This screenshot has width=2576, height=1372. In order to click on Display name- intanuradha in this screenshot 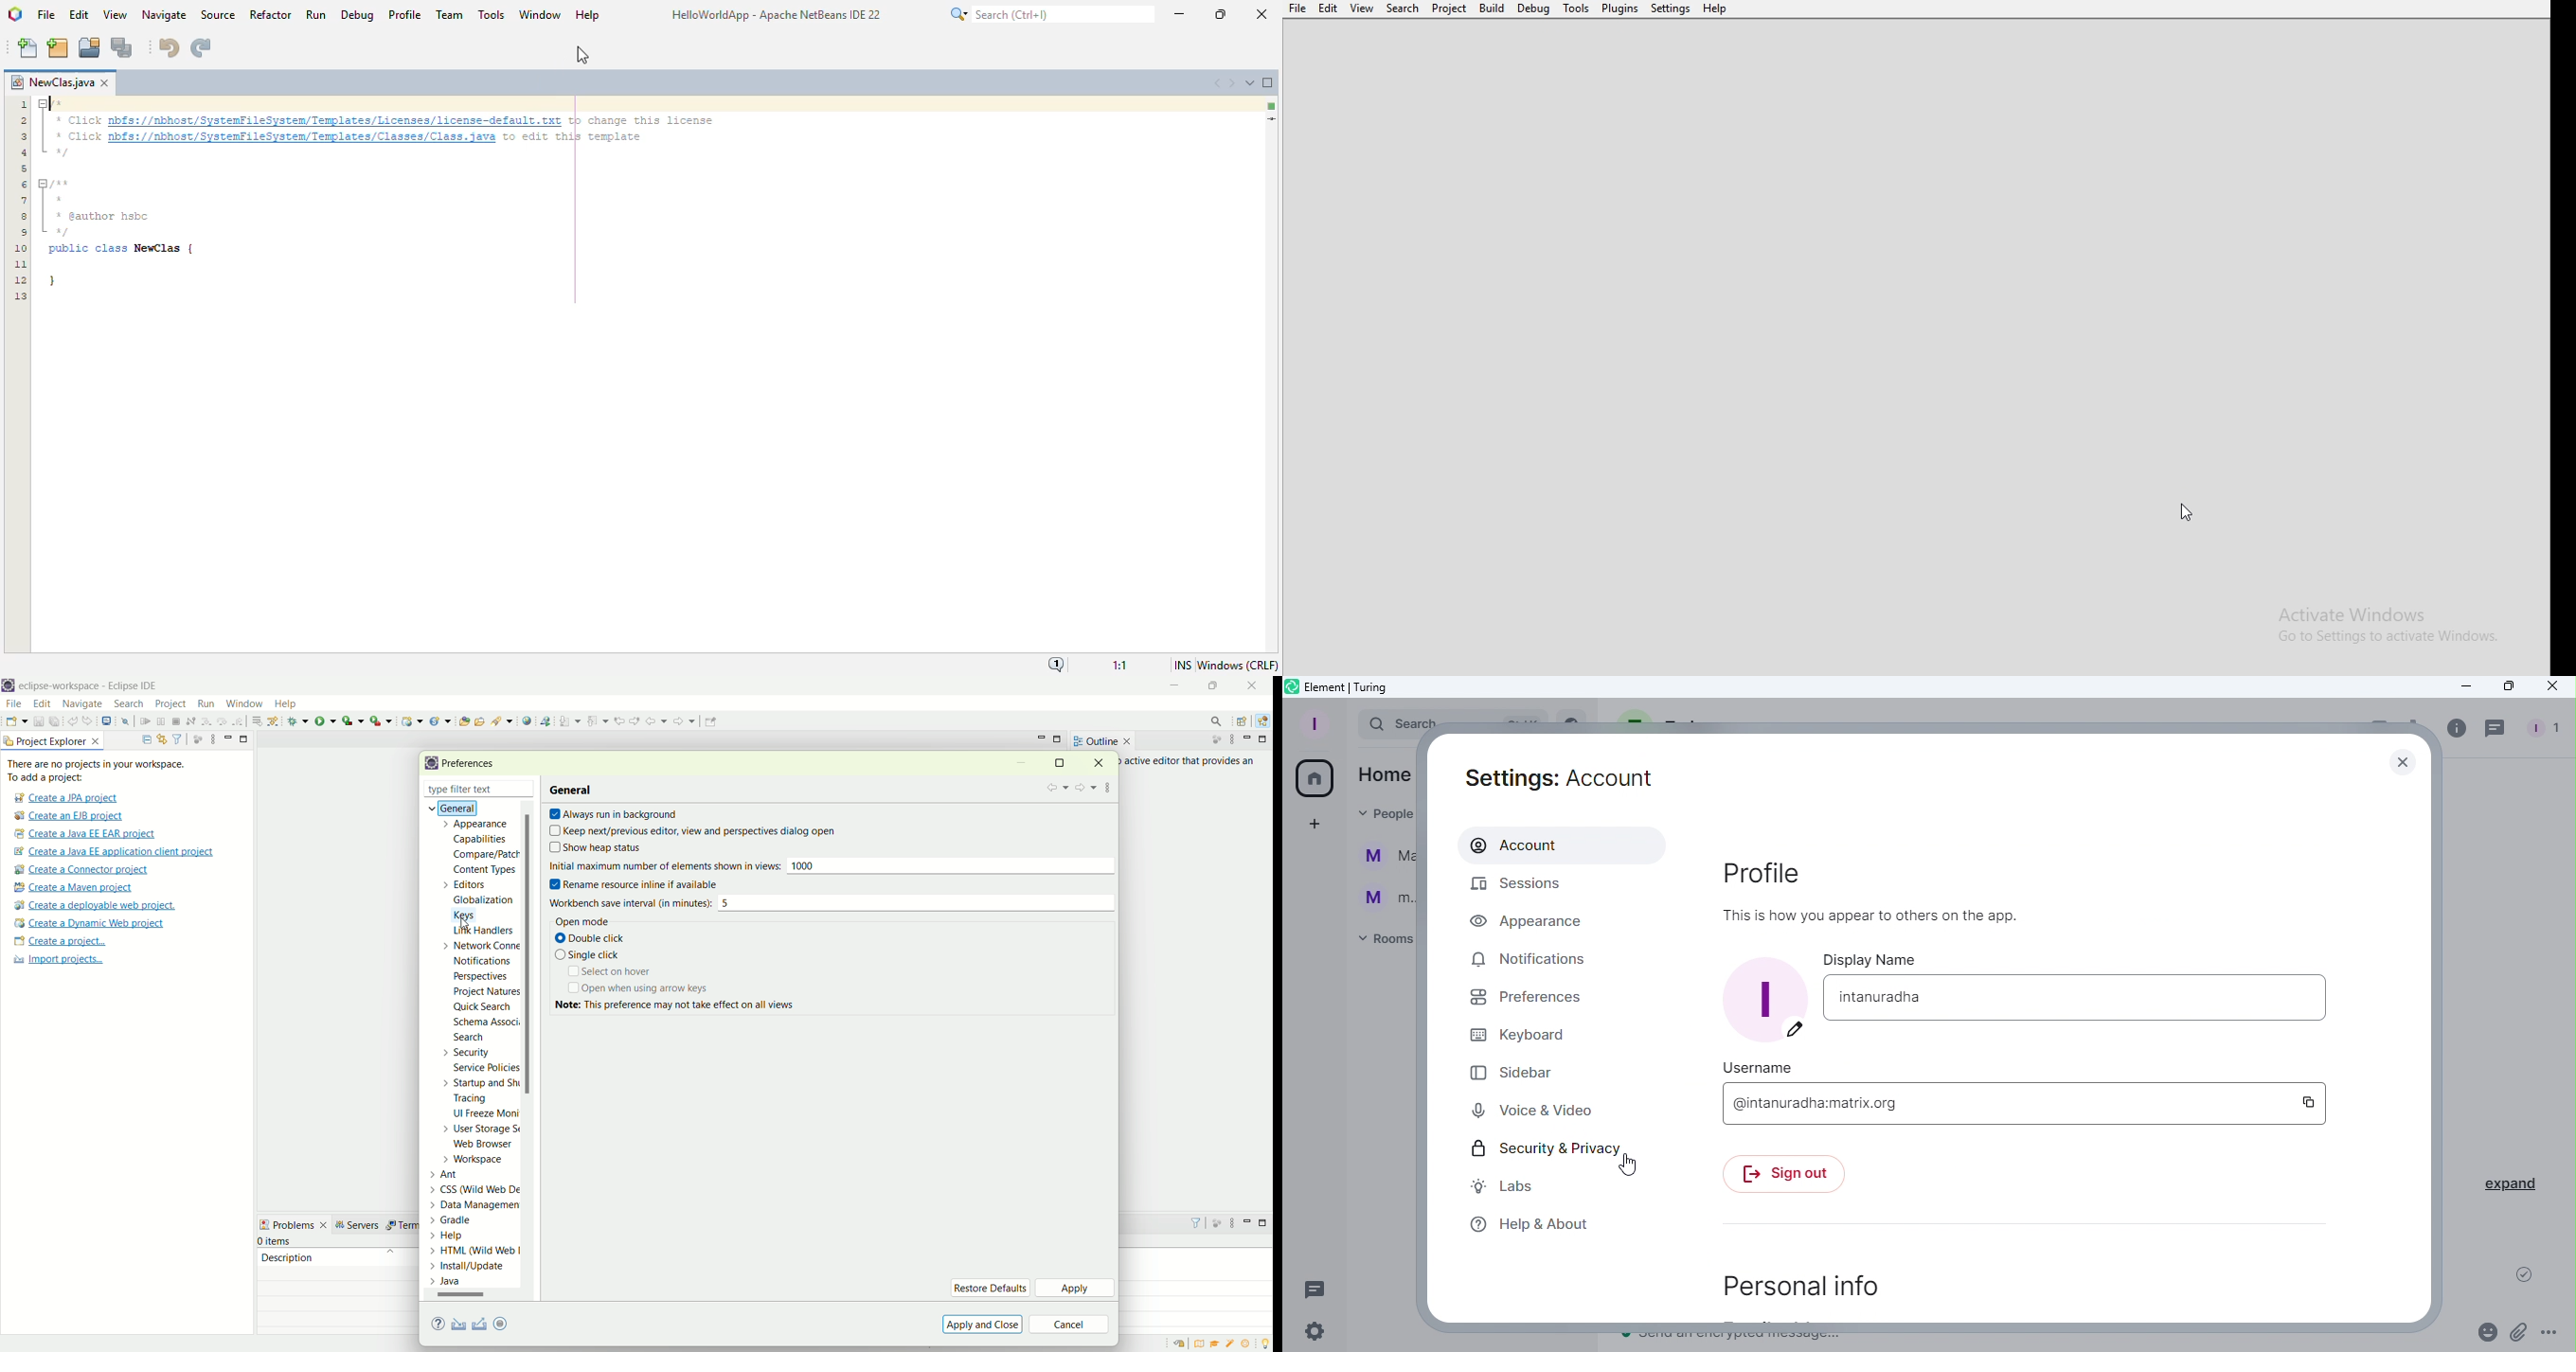, I will do `click(2082, 998)`.